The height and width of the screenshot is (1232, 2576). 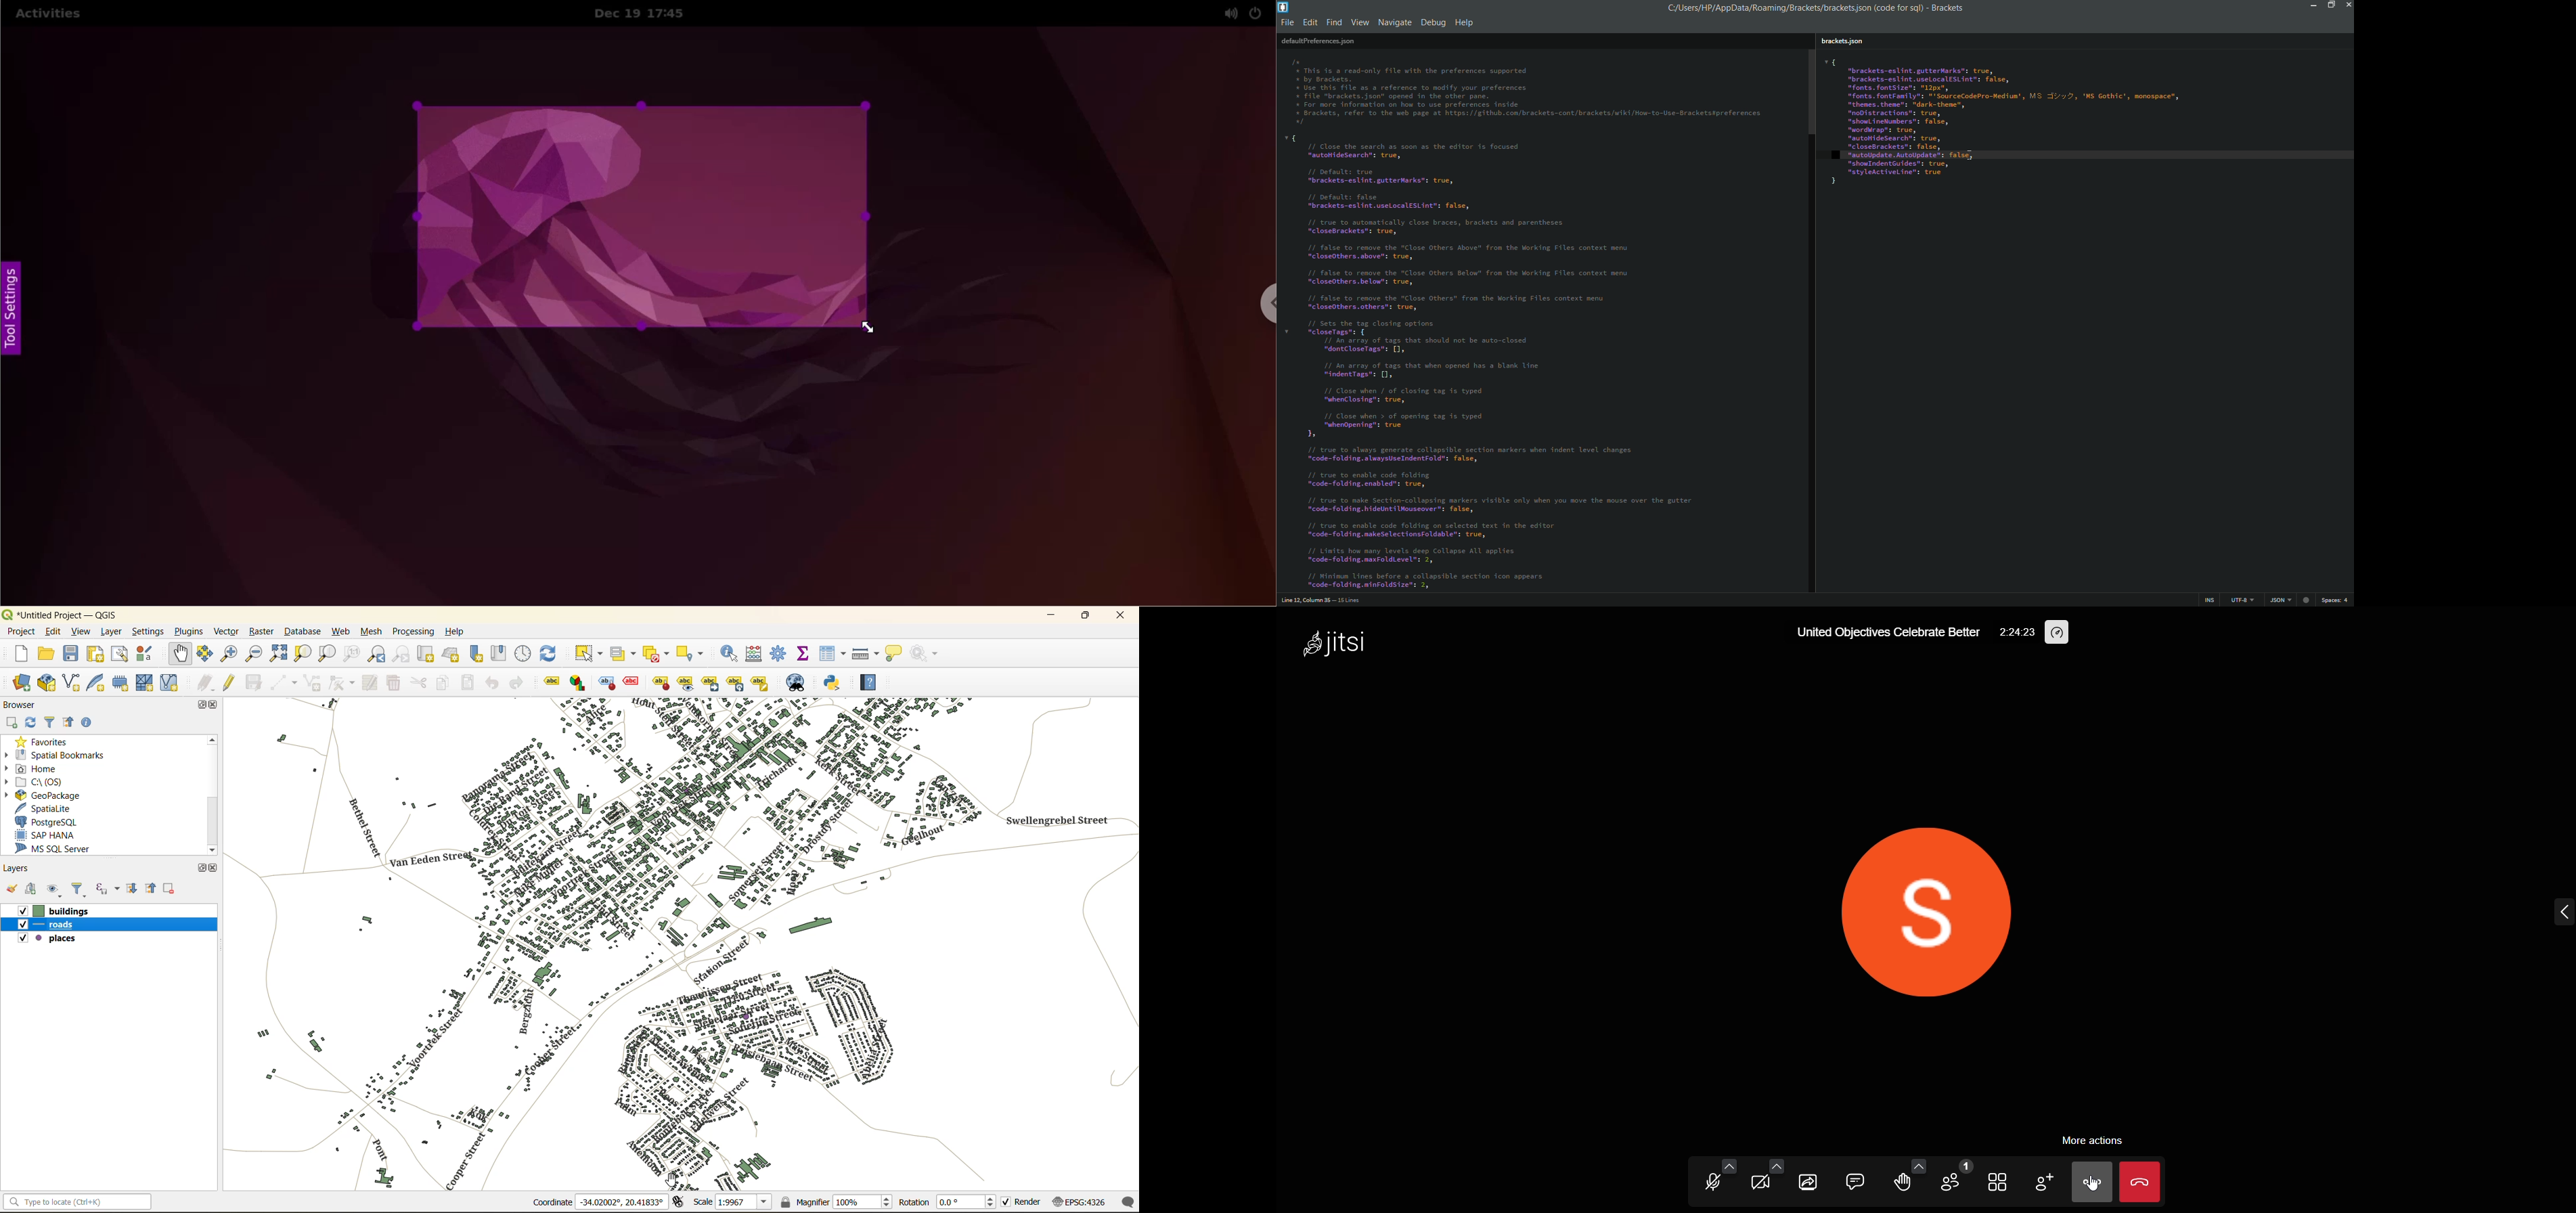 I want to click on view menu, so click(x=1360, y=22).